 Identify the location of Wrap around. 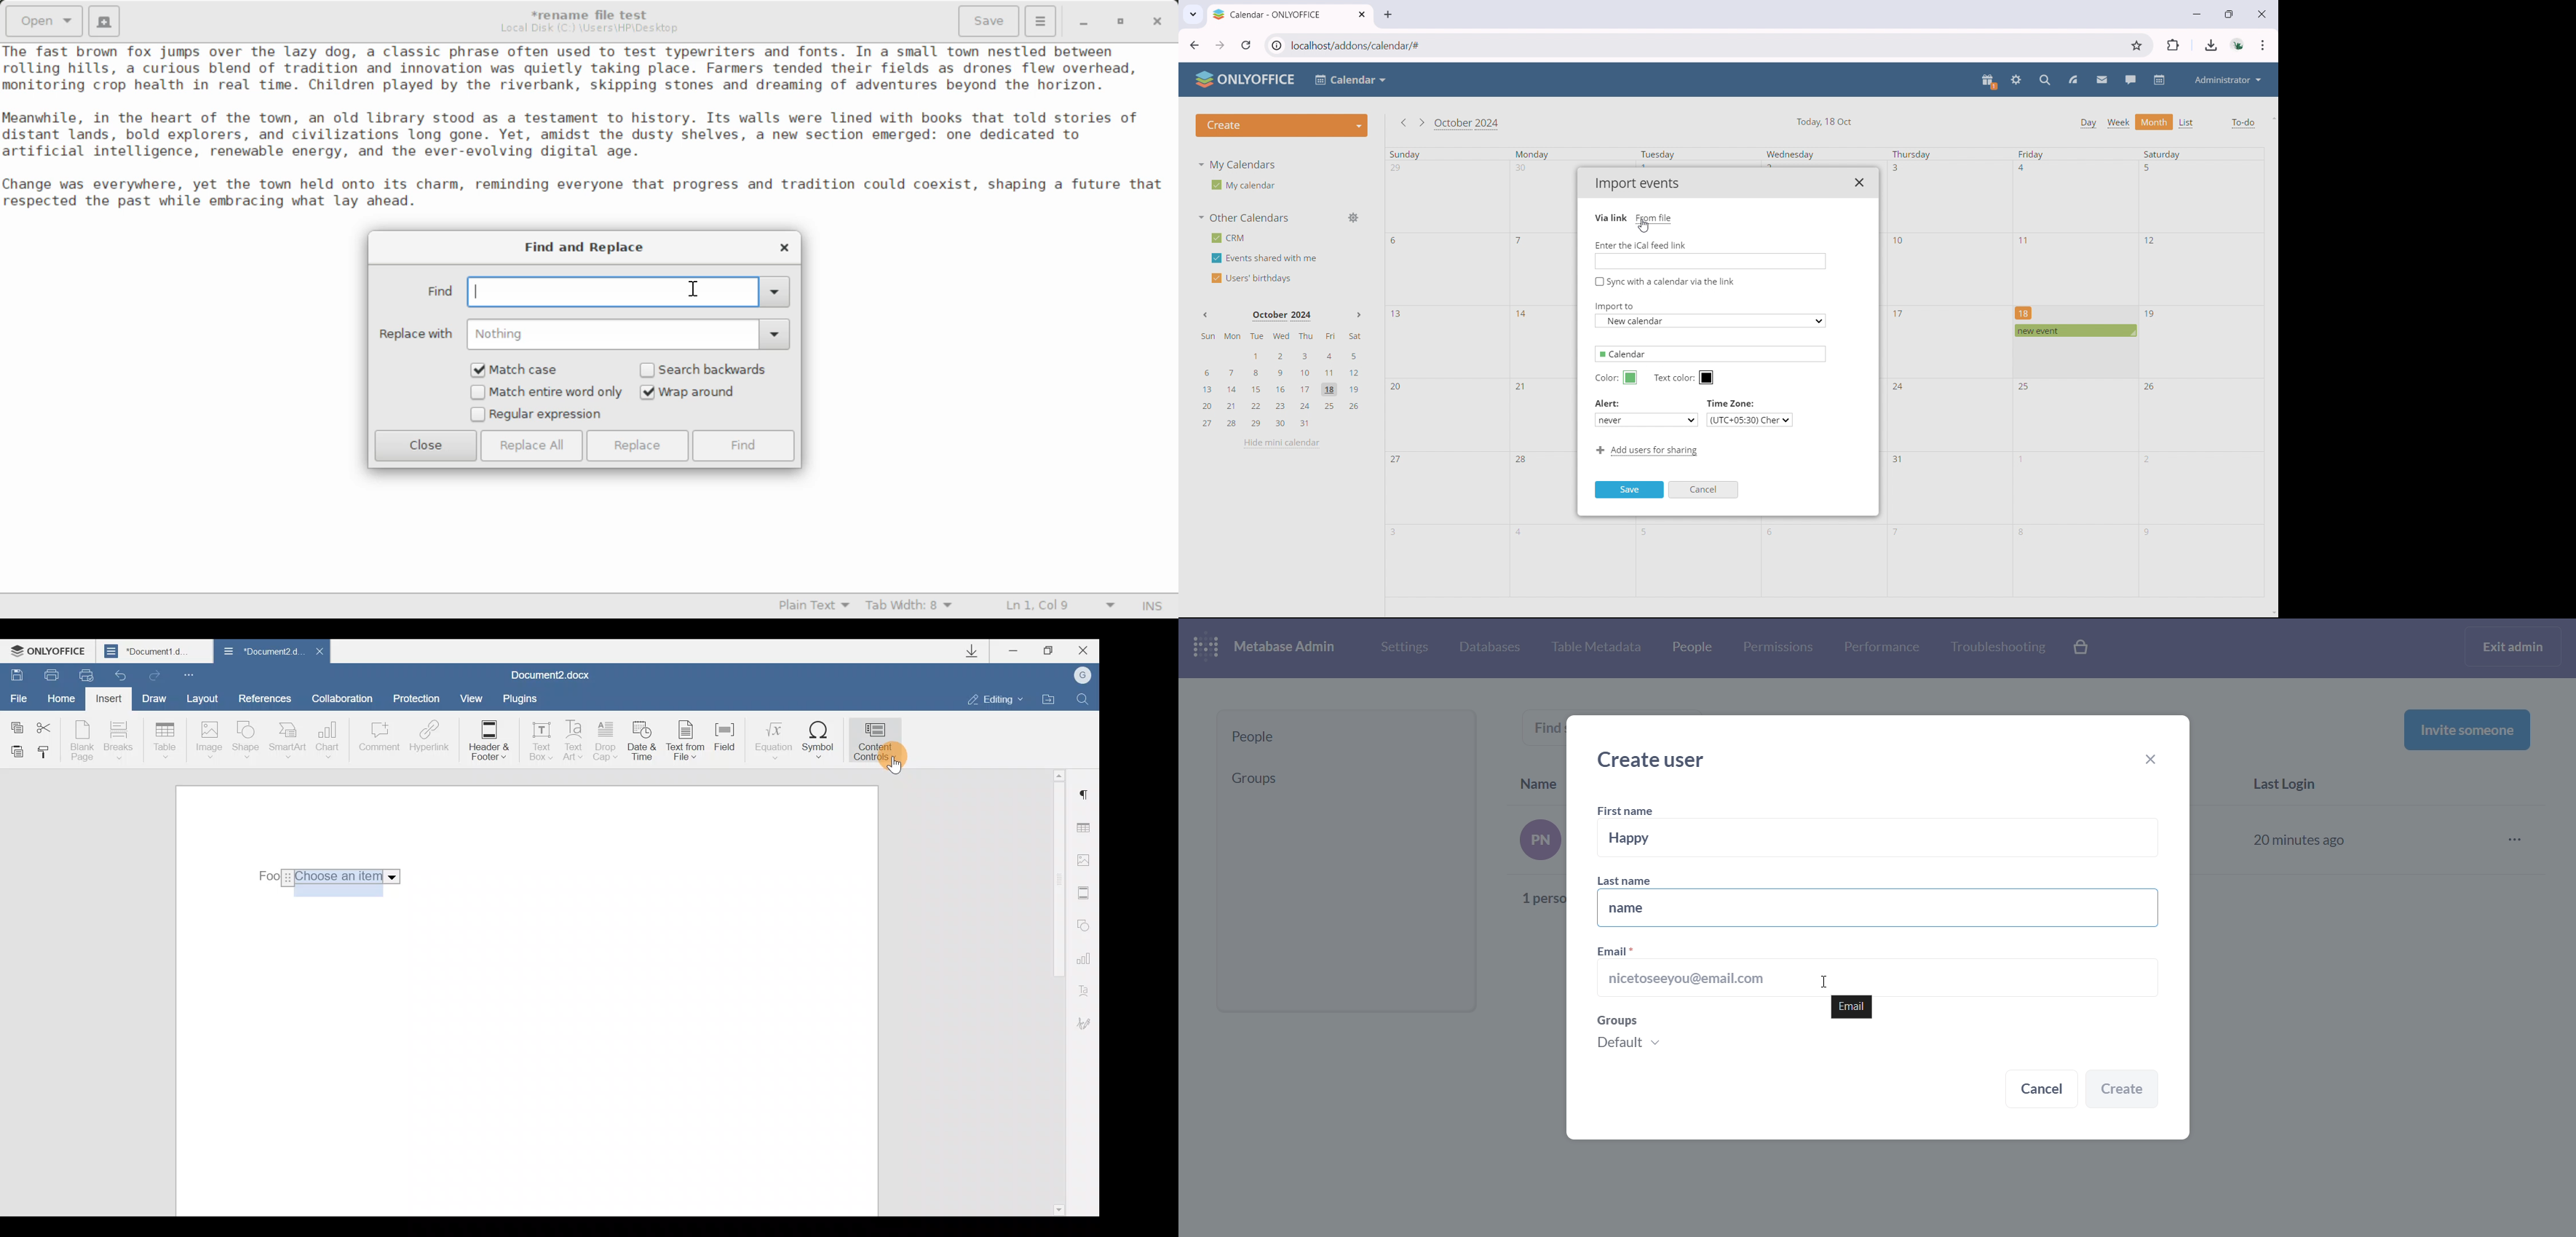
(707, 392).